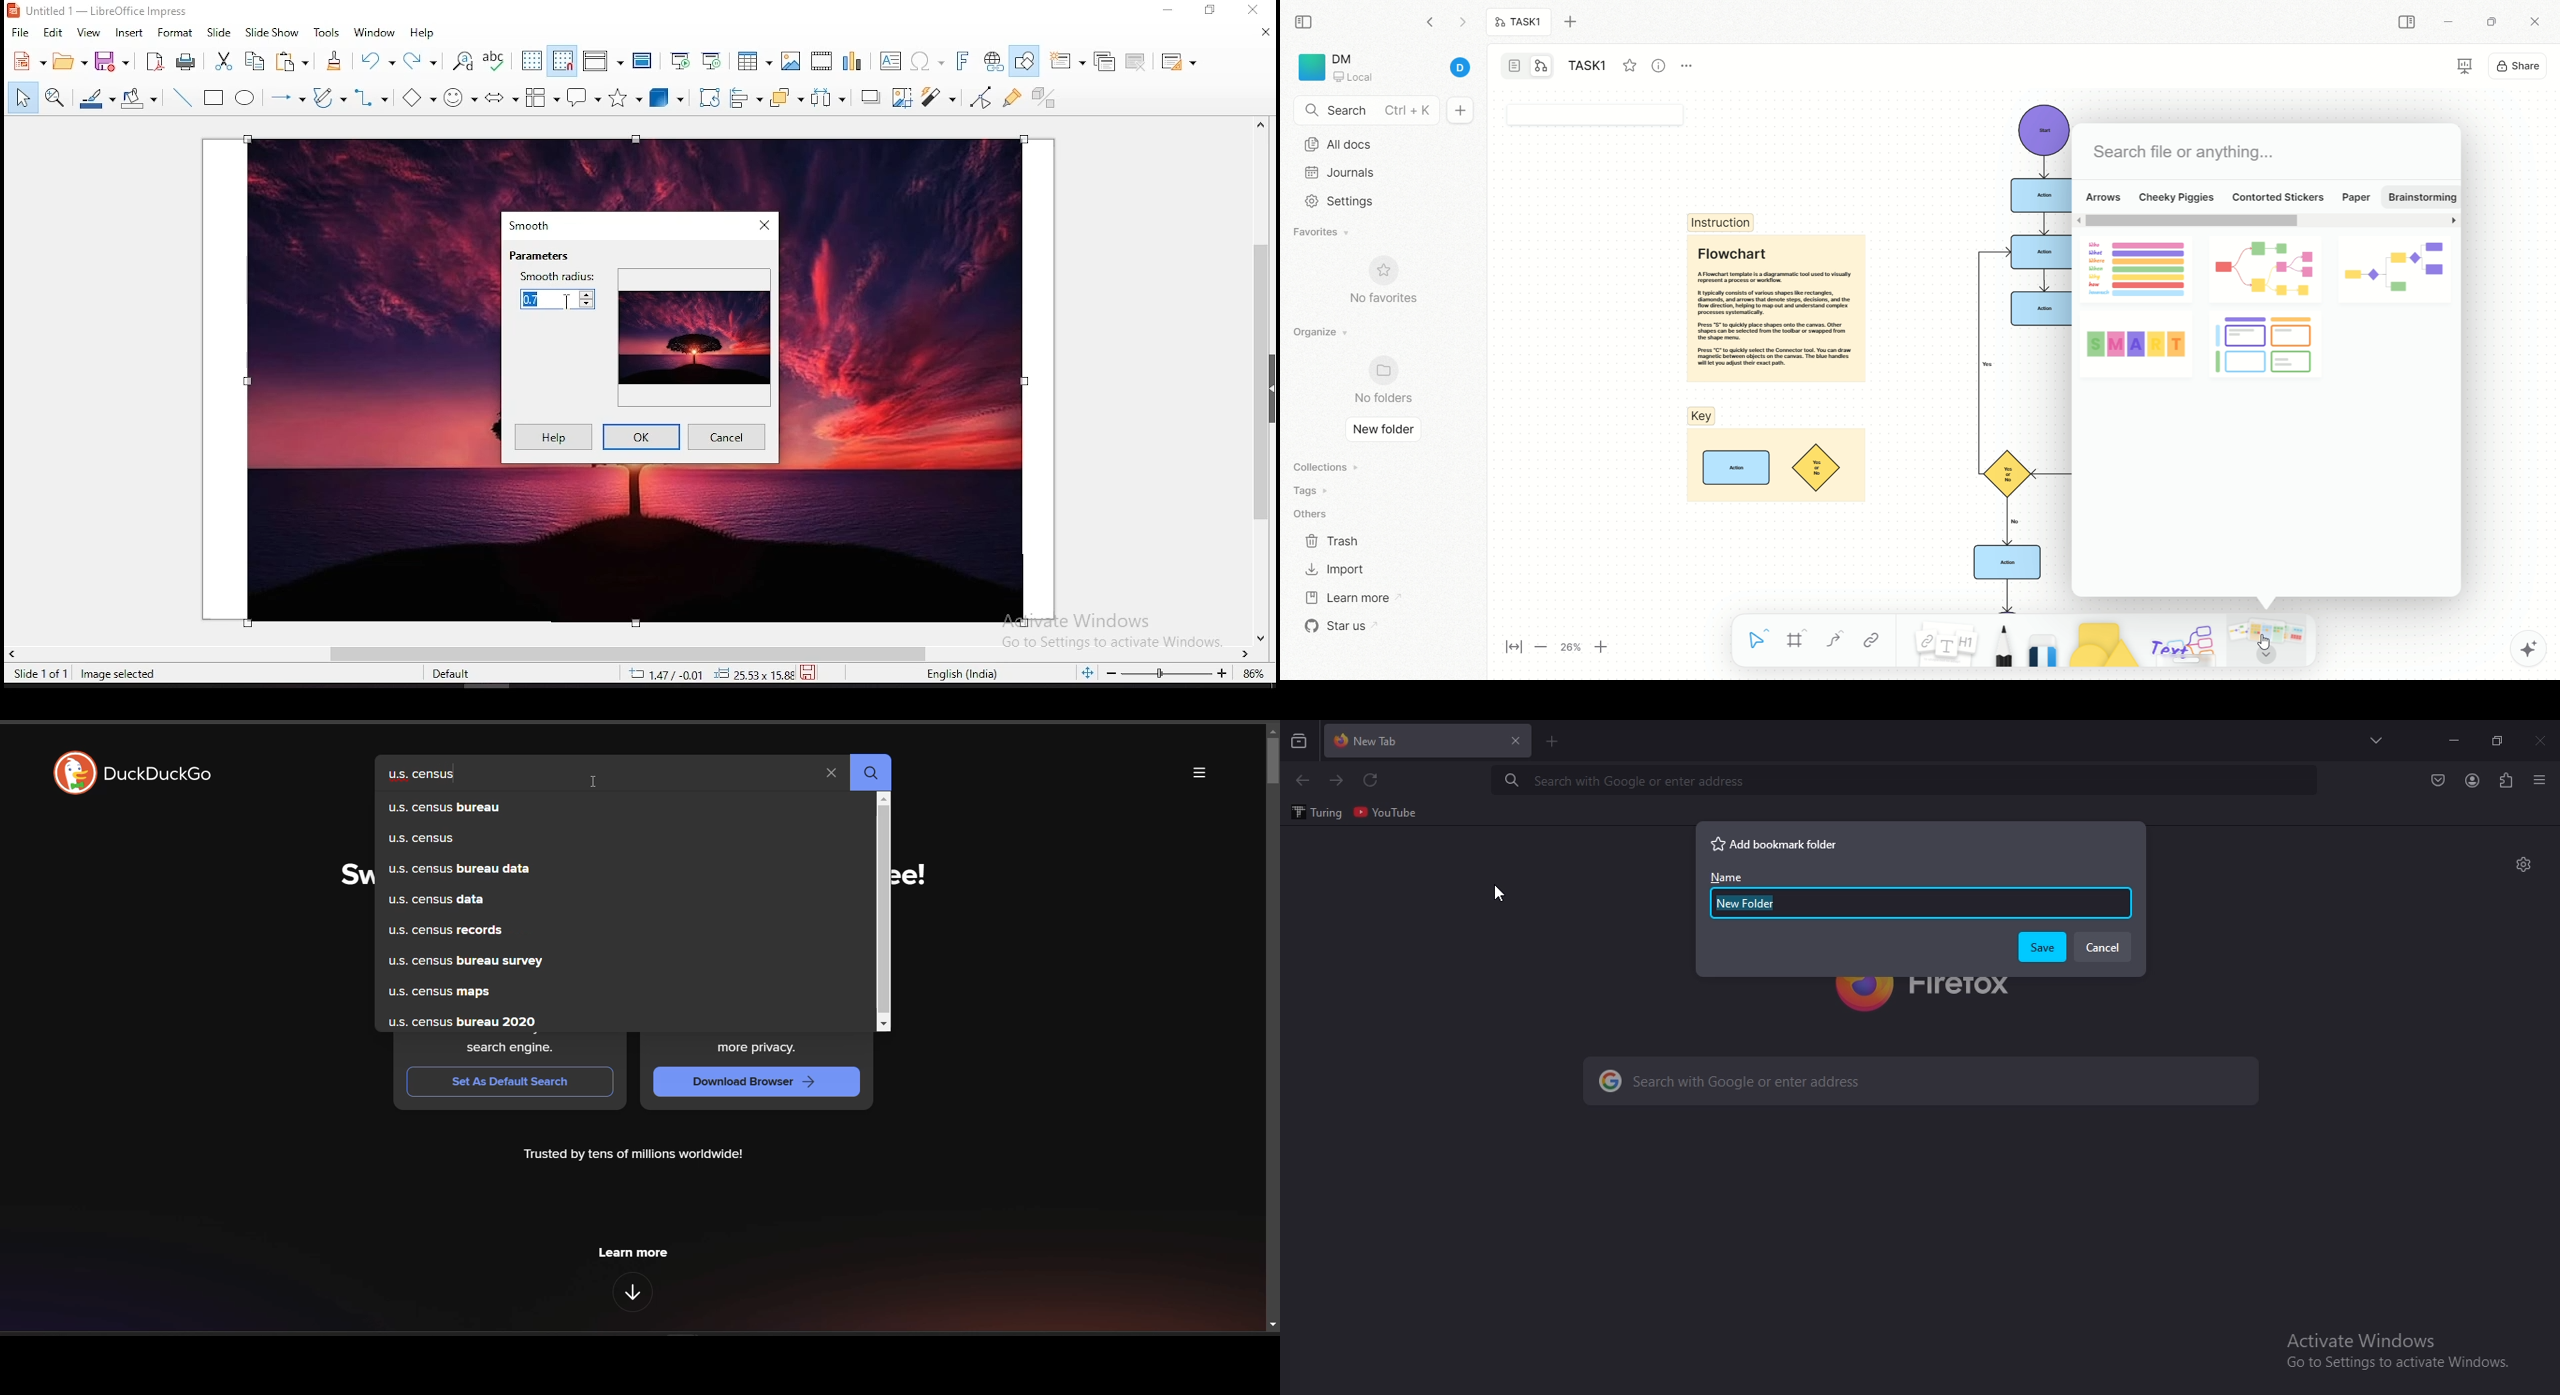 This screenshot has height=1400, width=2576. I want to click on Set As Default Search, so click(509, 1081).